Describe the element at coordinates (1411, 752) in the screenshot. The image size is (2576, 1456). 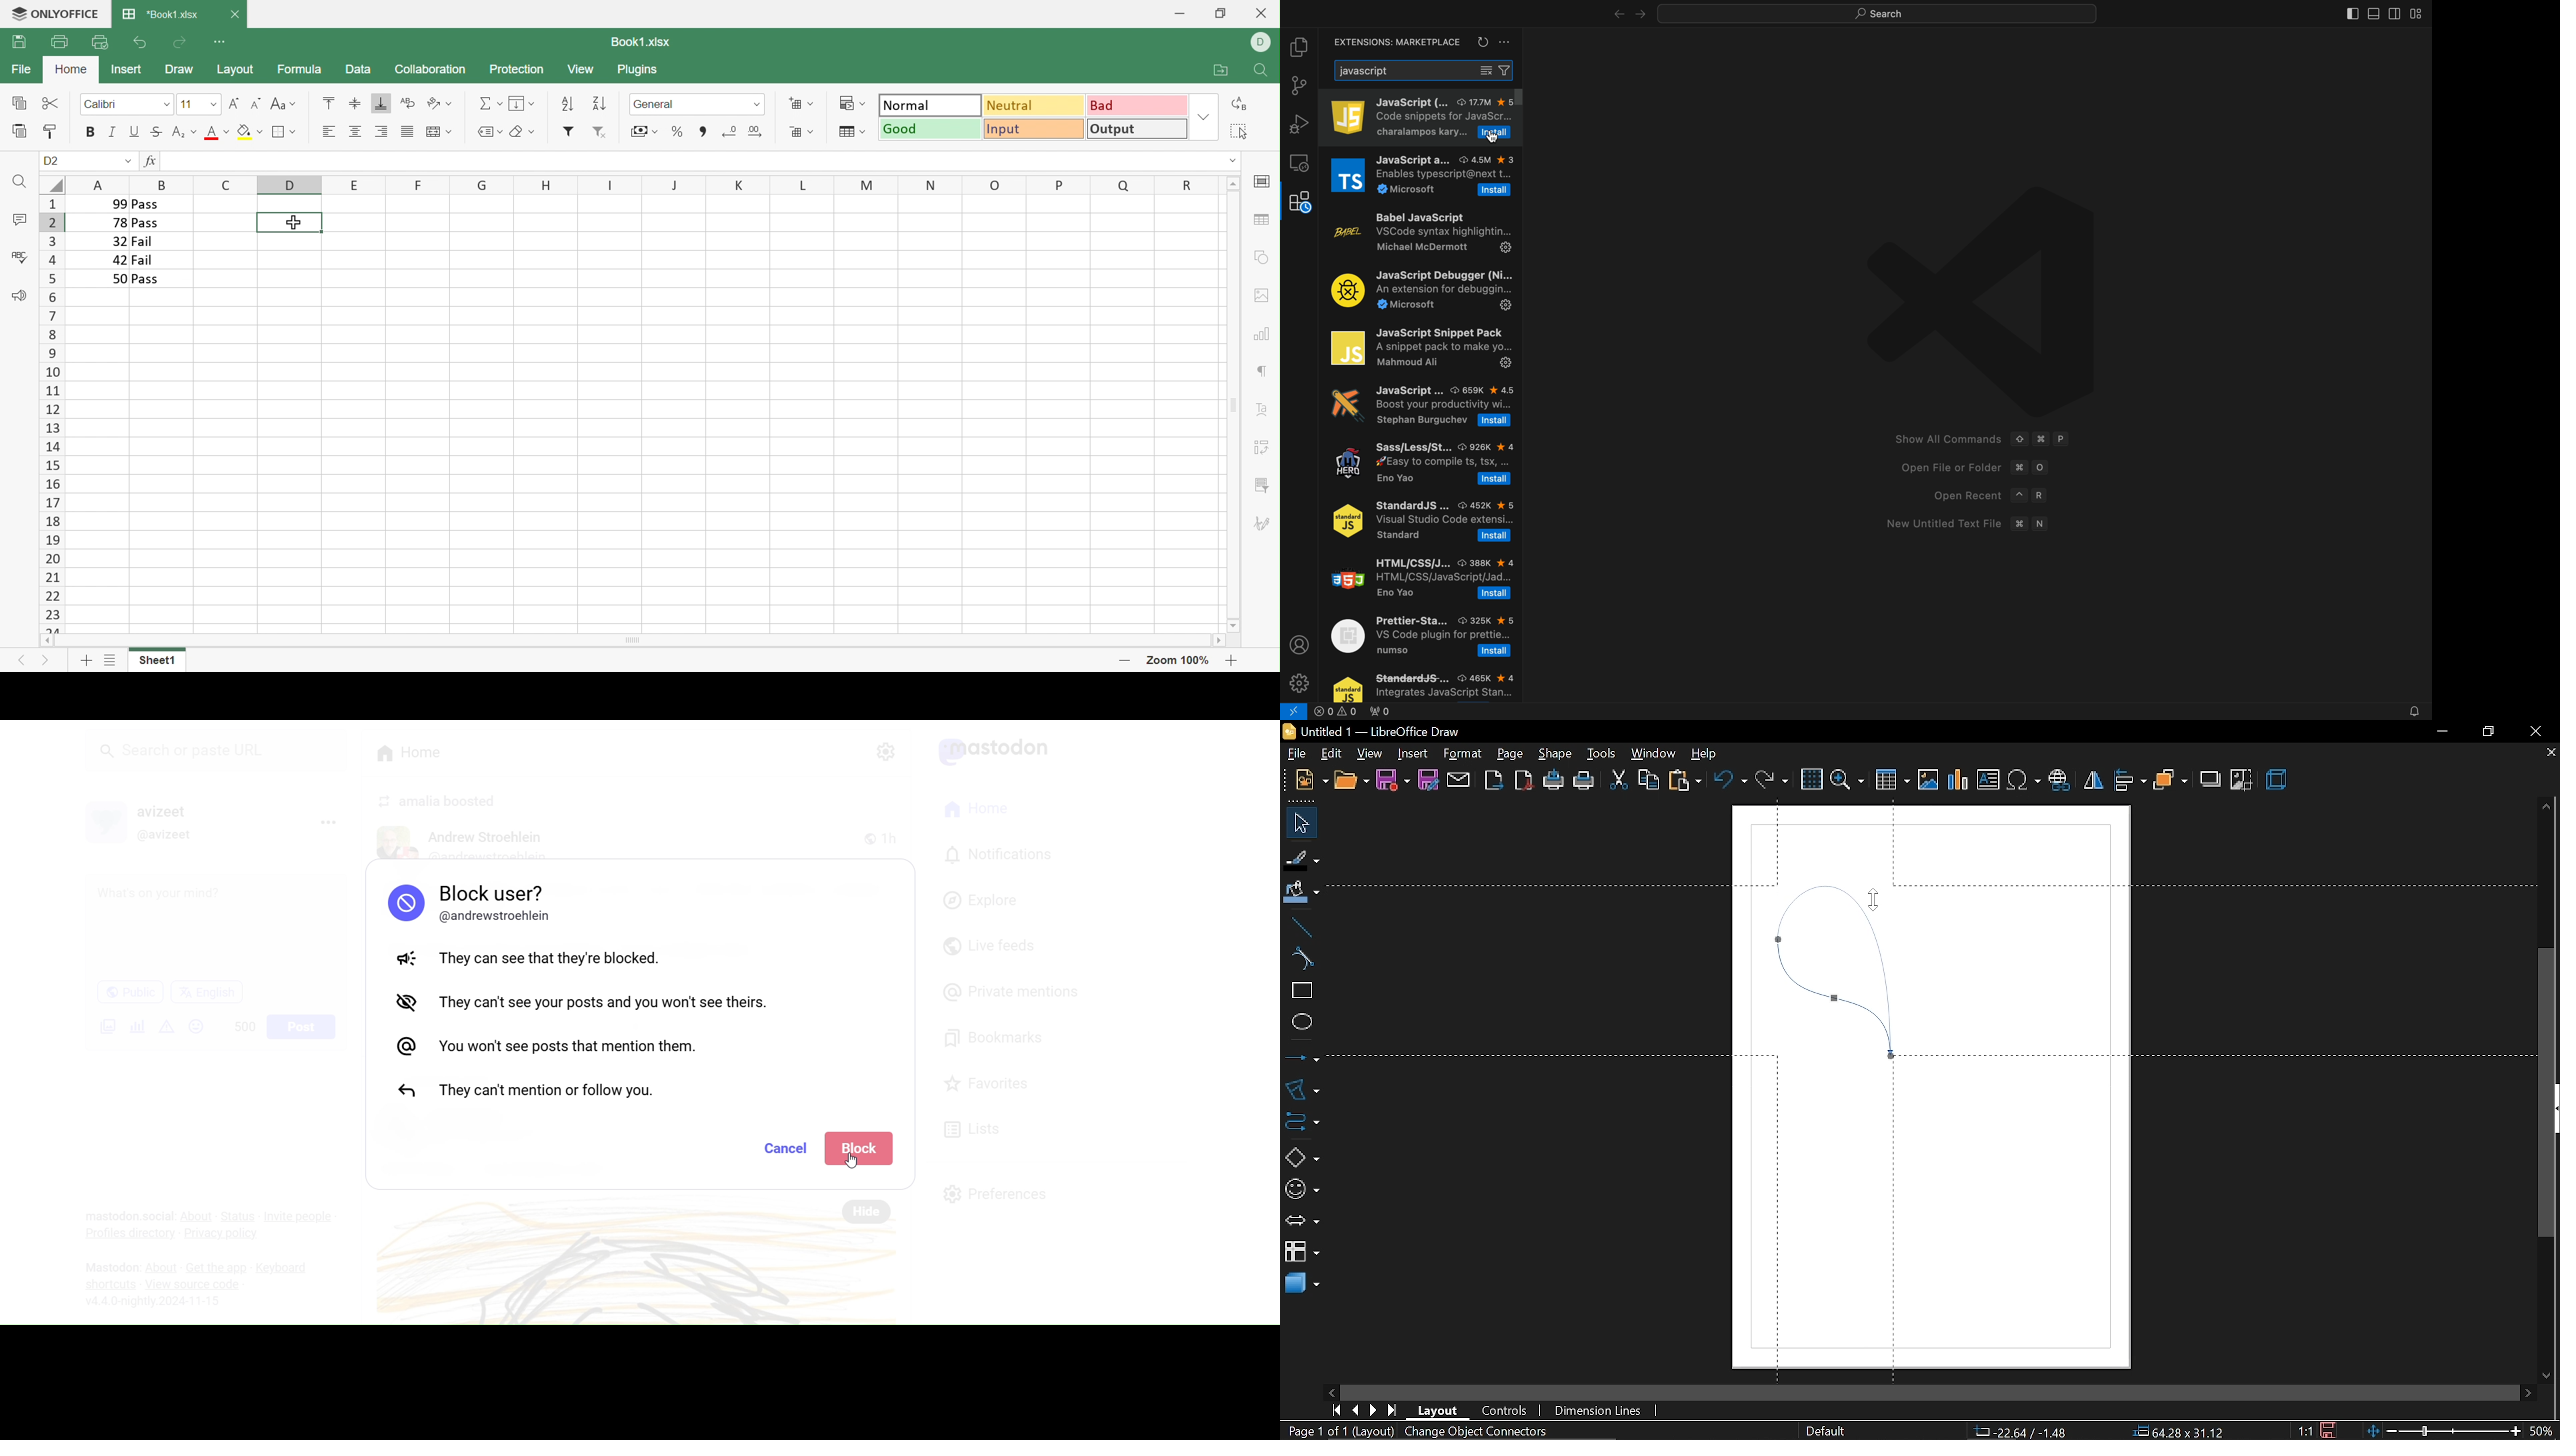
I see `Insert` at that location.